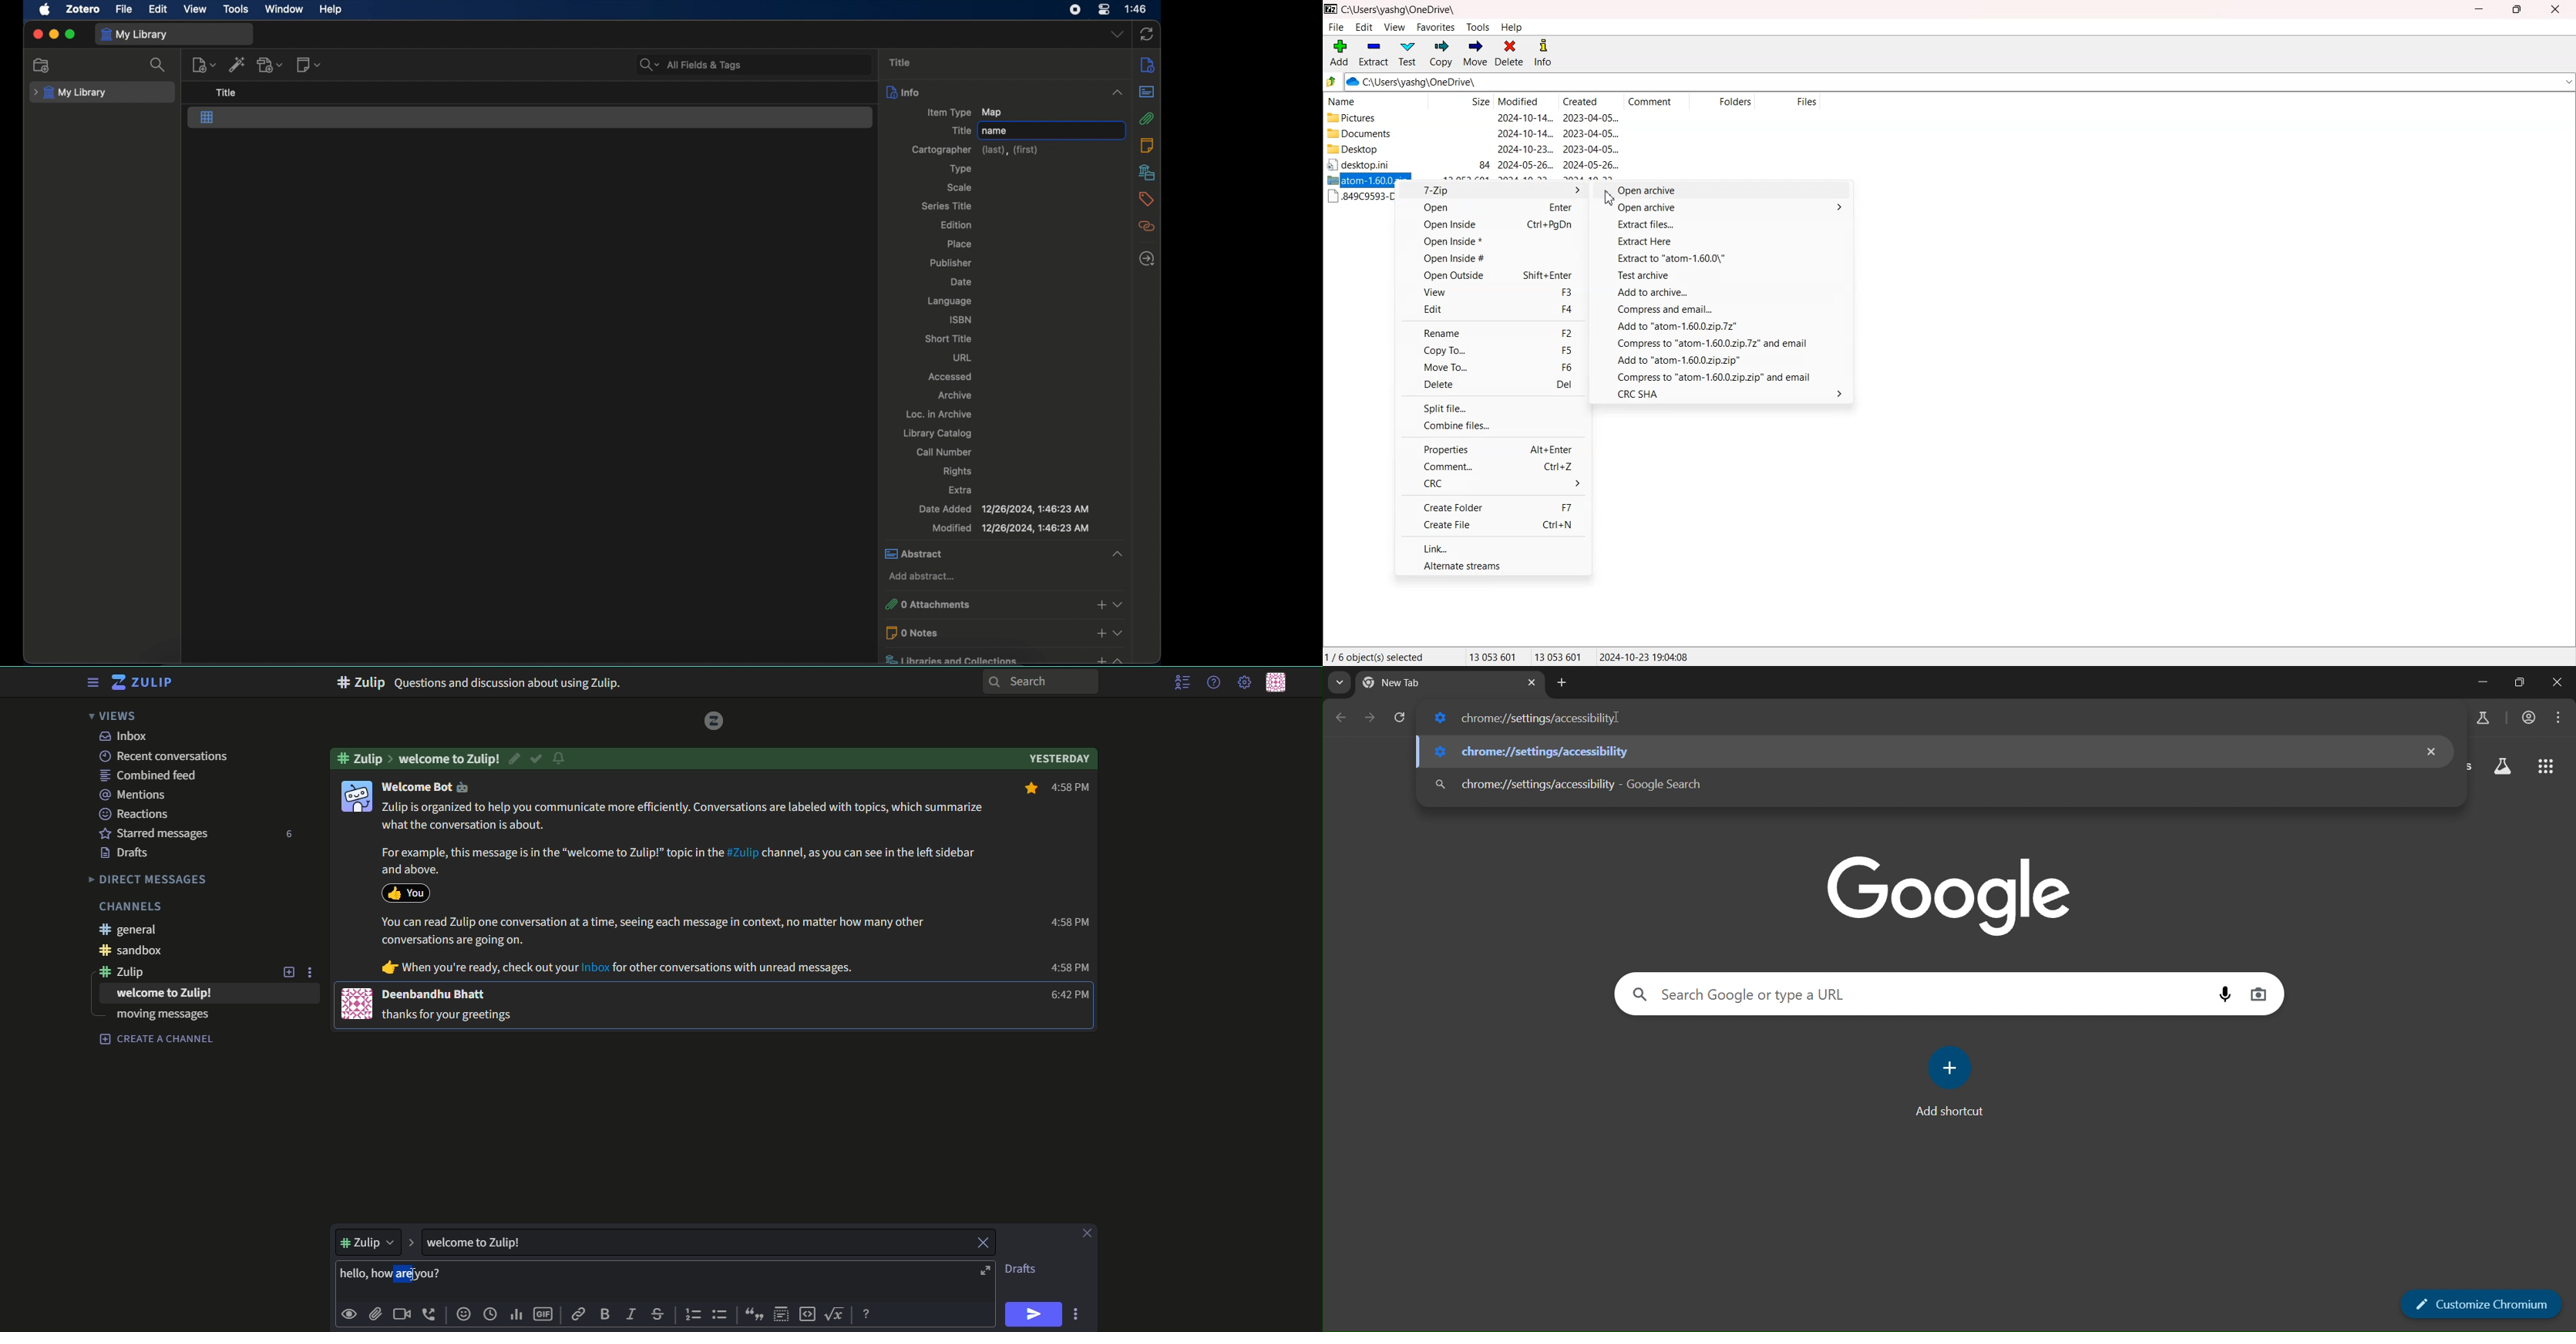 The height and width of the screenshot is (1344, 2576). What do you see at coordinates (1492, 483) in the screenshot?
I see `CRC` at bounding box center [1492, 483].